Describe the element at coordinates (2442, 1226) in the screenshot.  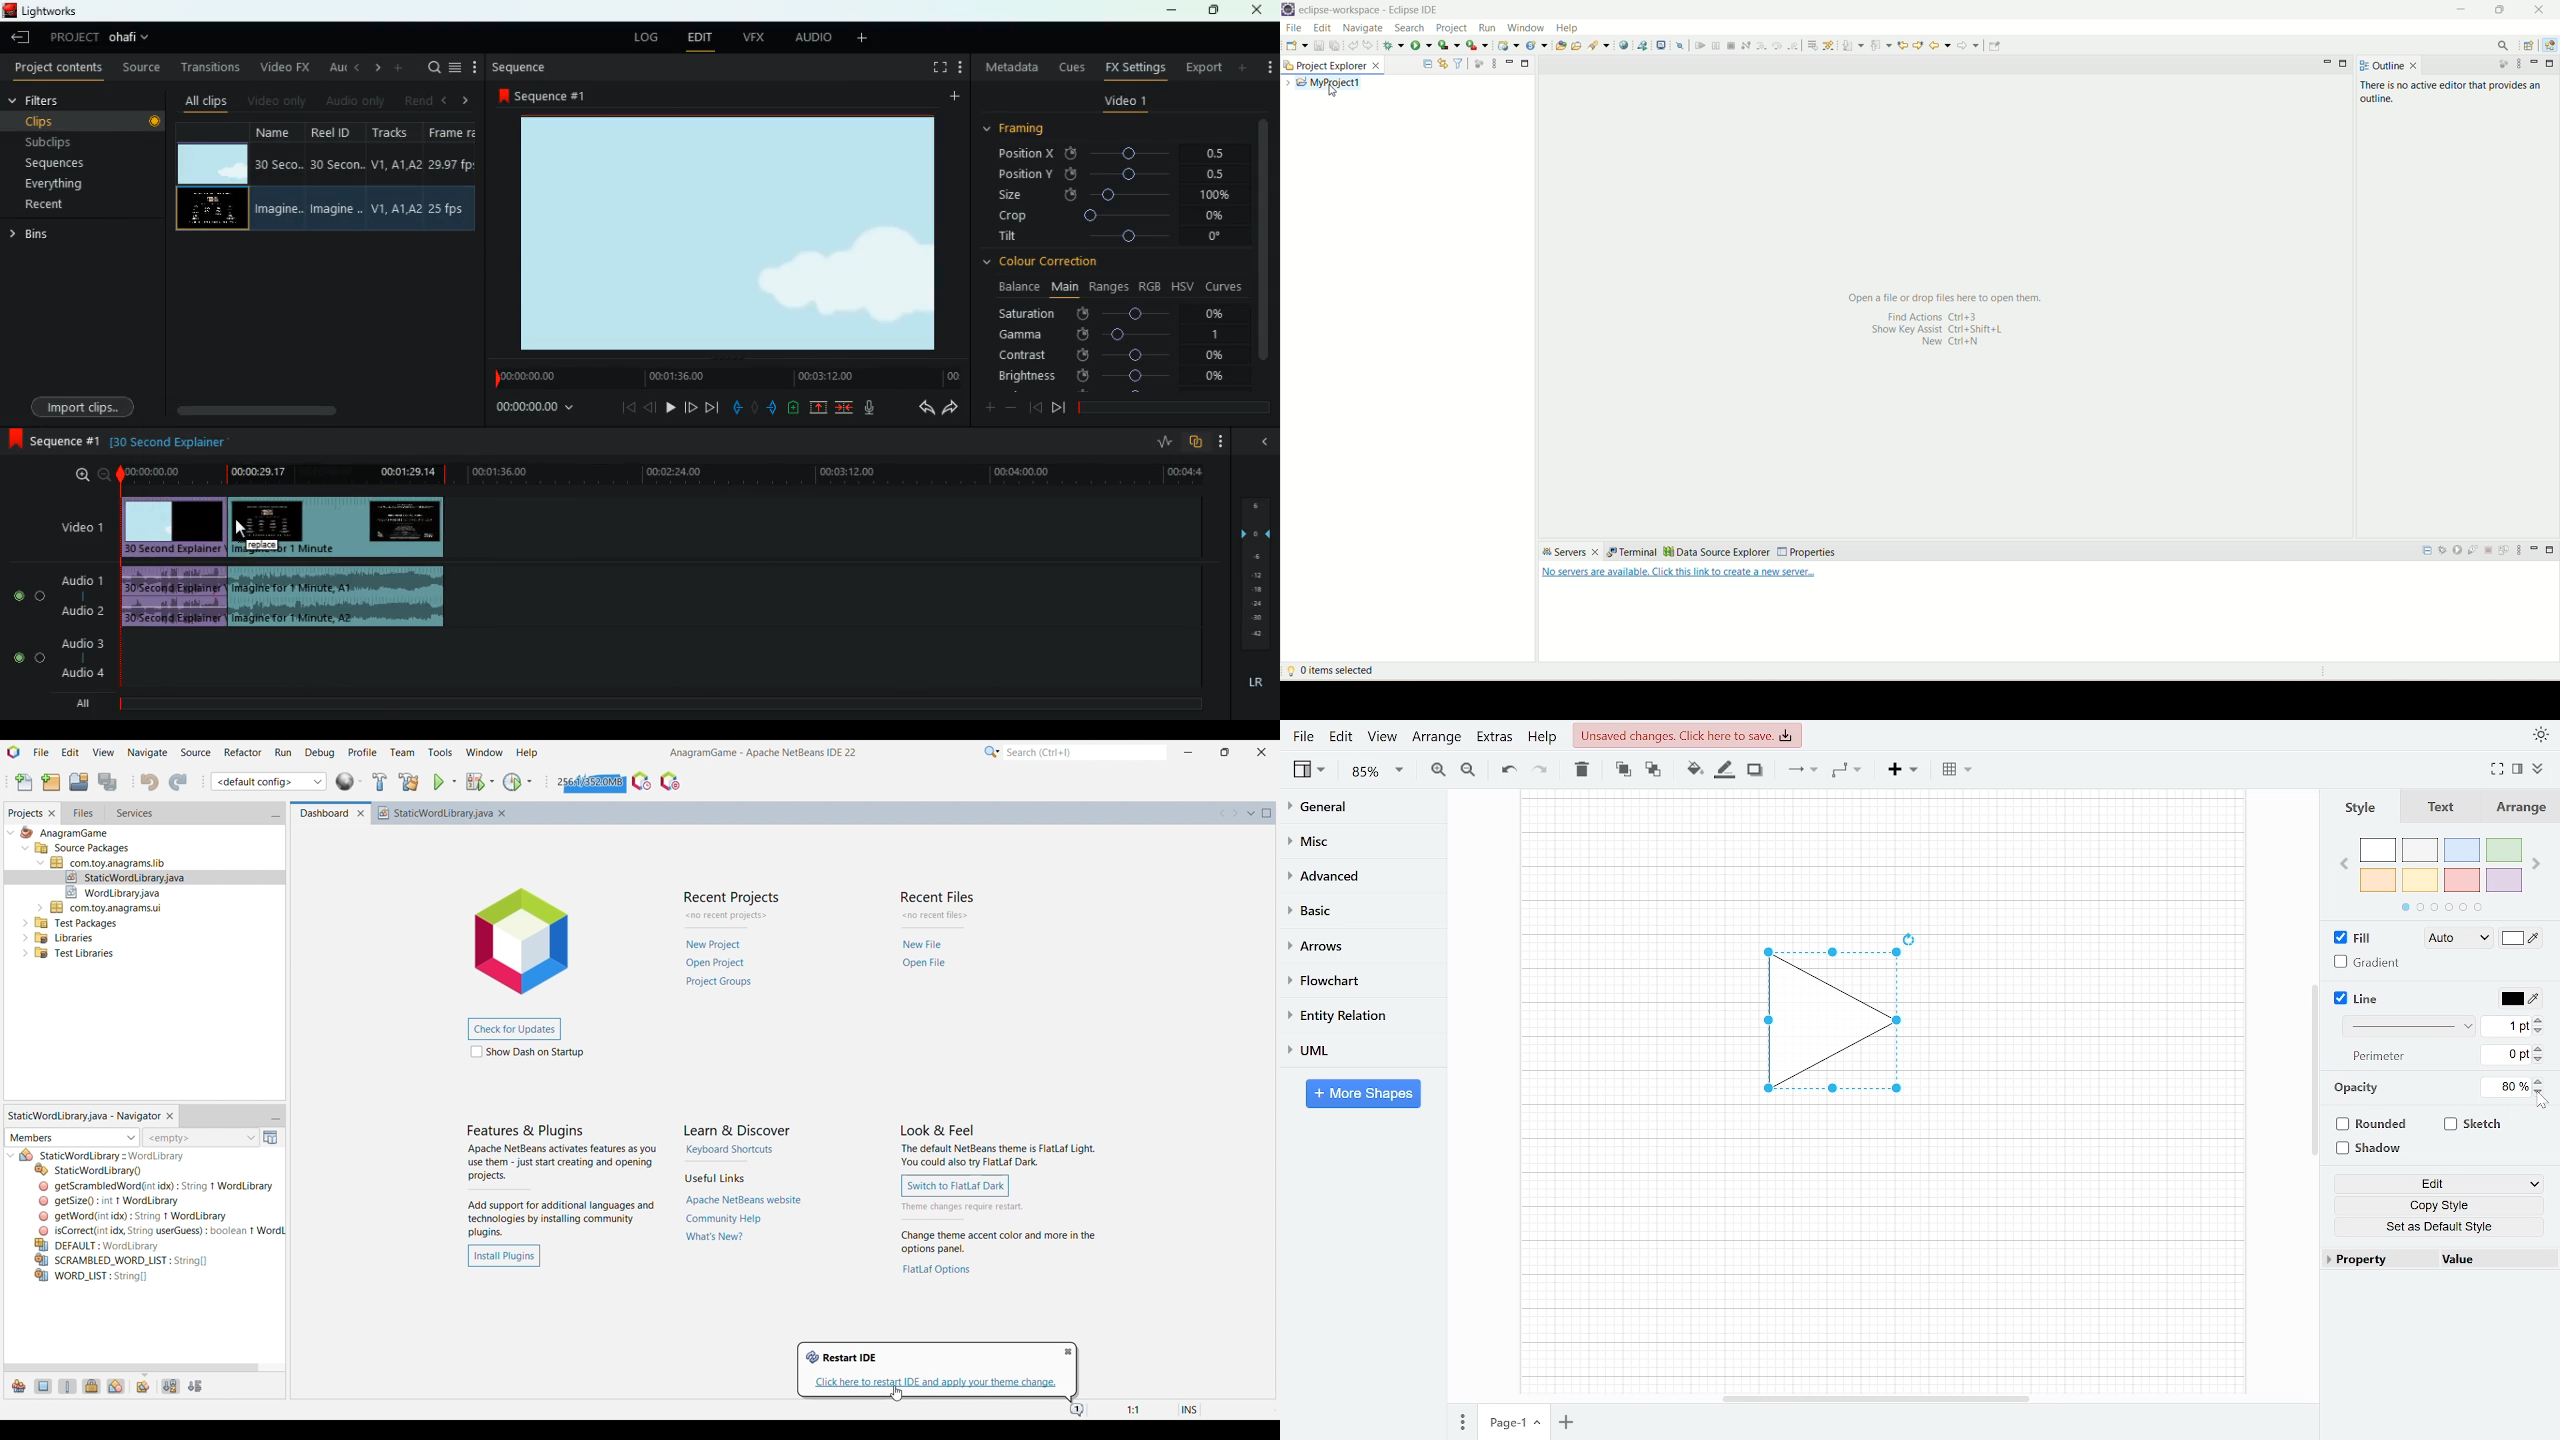
I see `Set as default style` at that location.